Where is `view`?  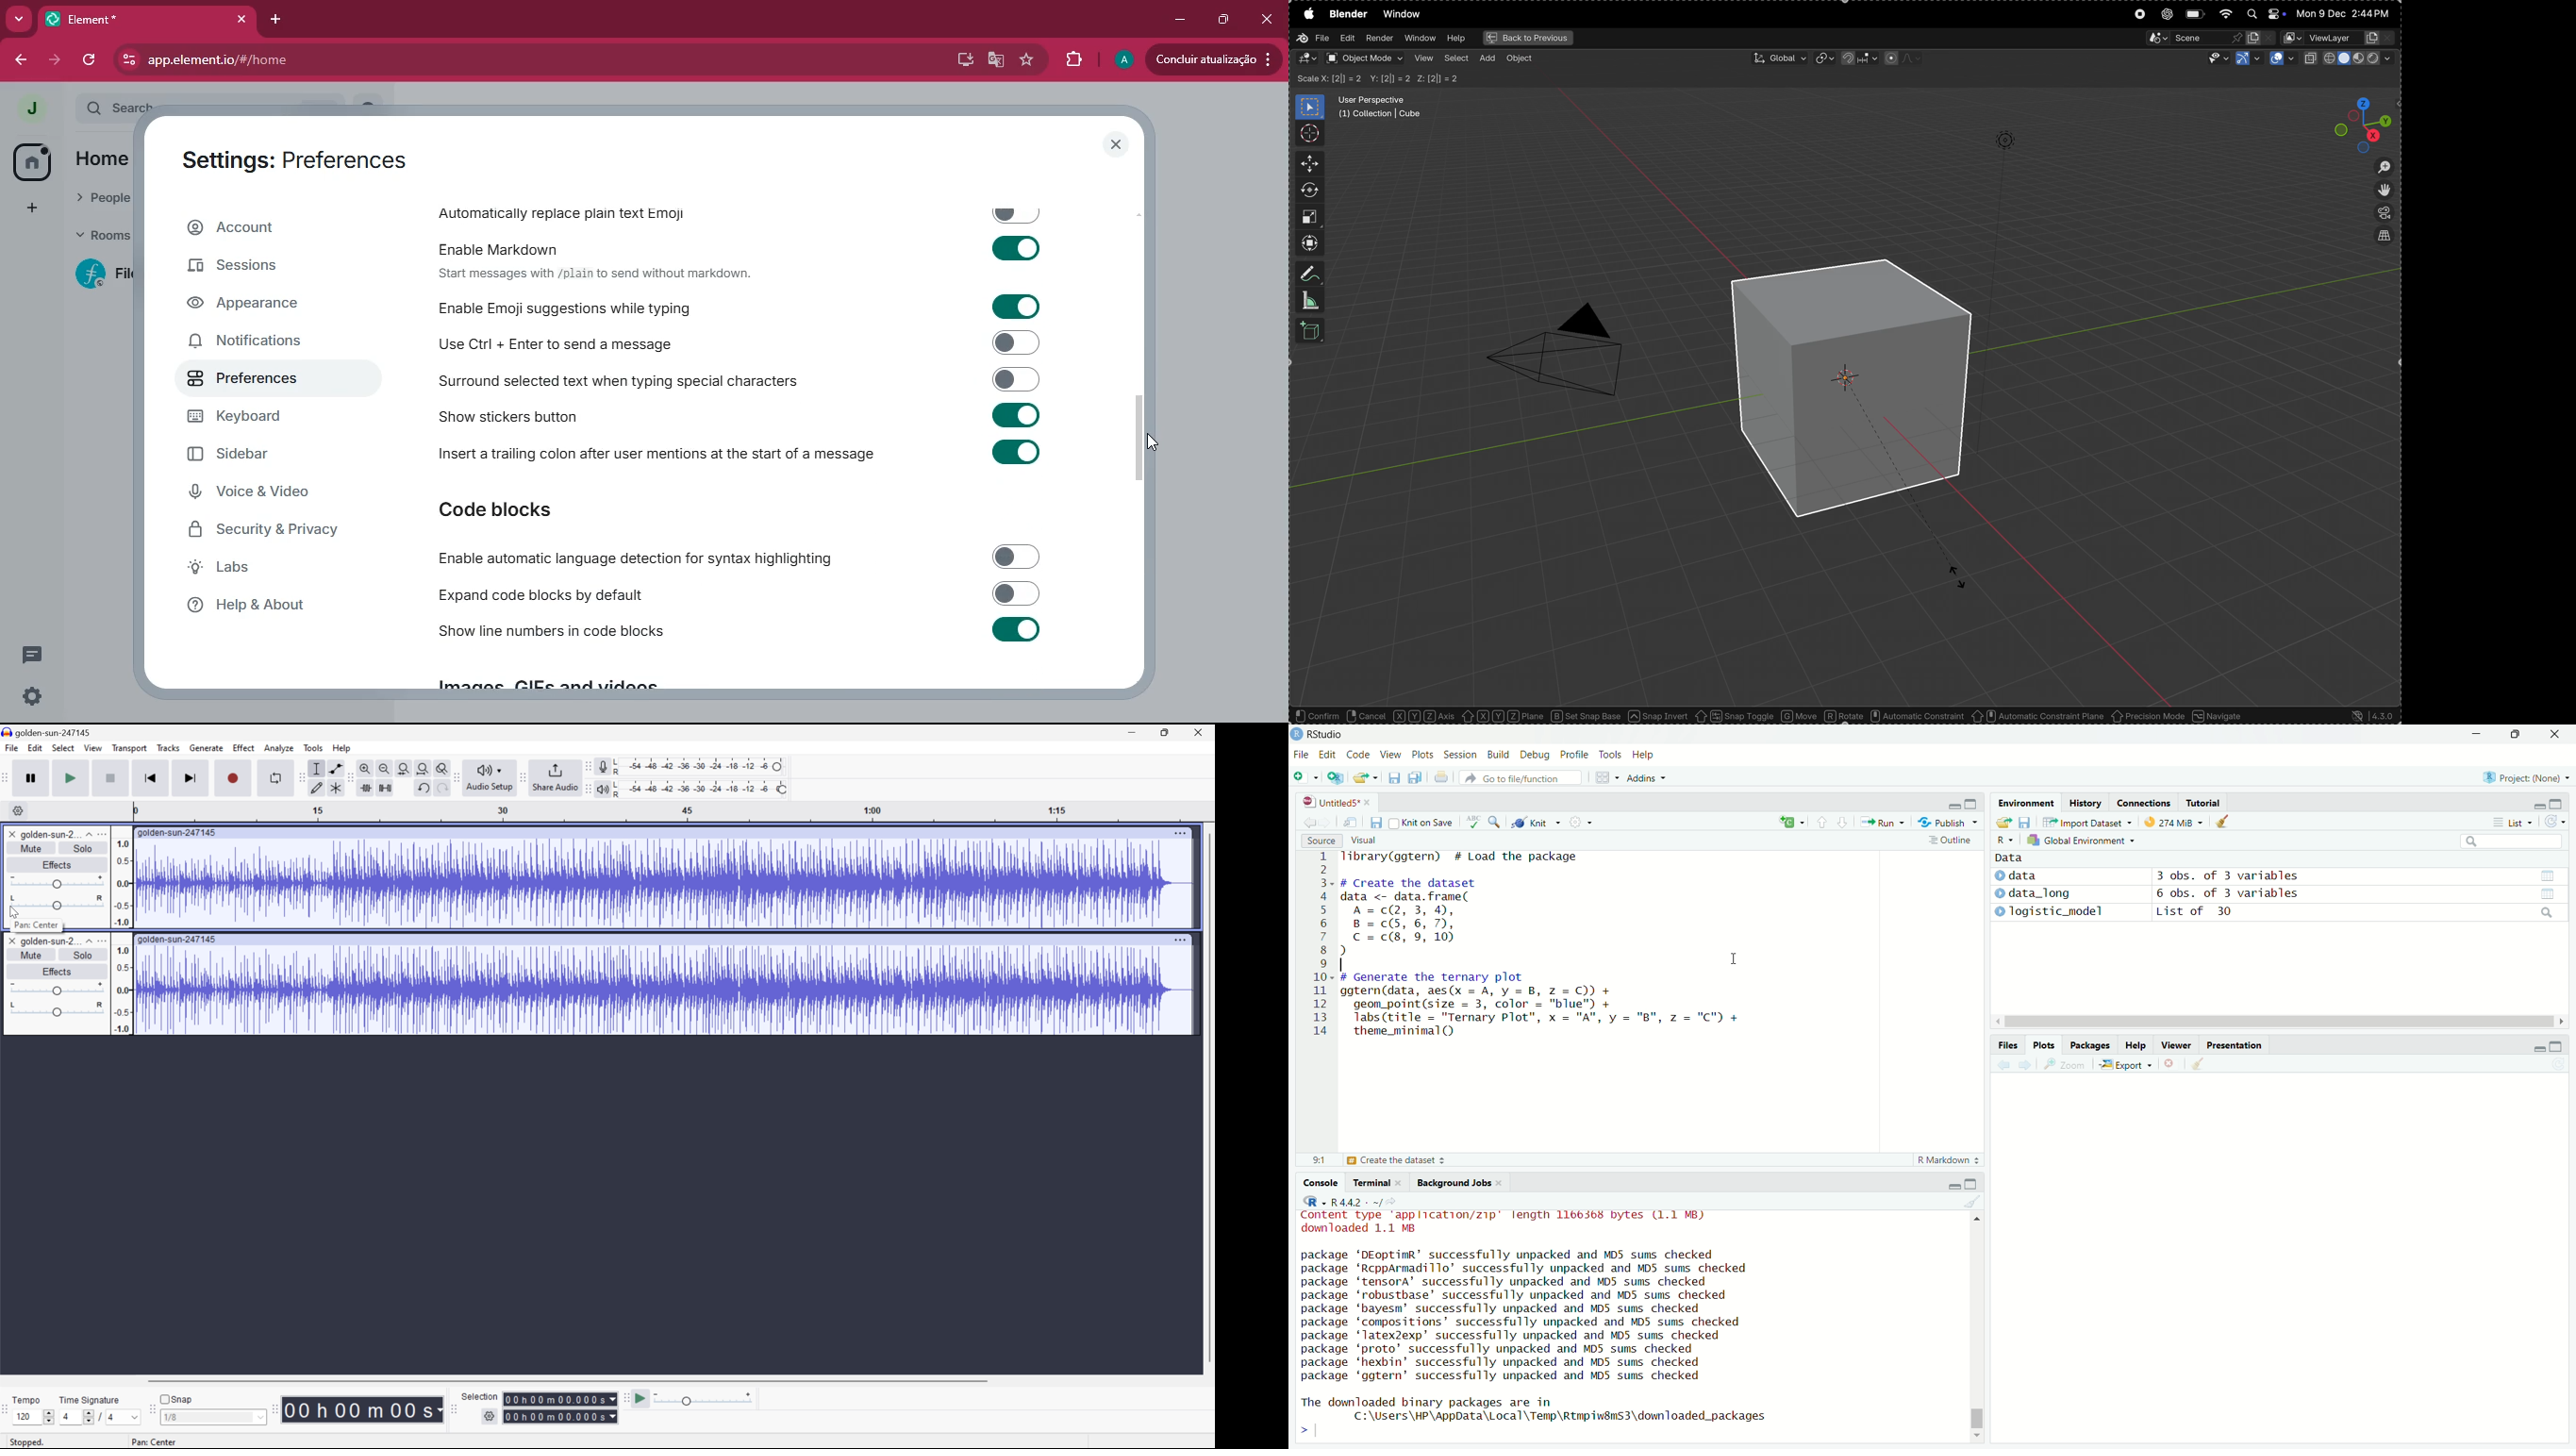
view is located at coordinates (1352, 822).